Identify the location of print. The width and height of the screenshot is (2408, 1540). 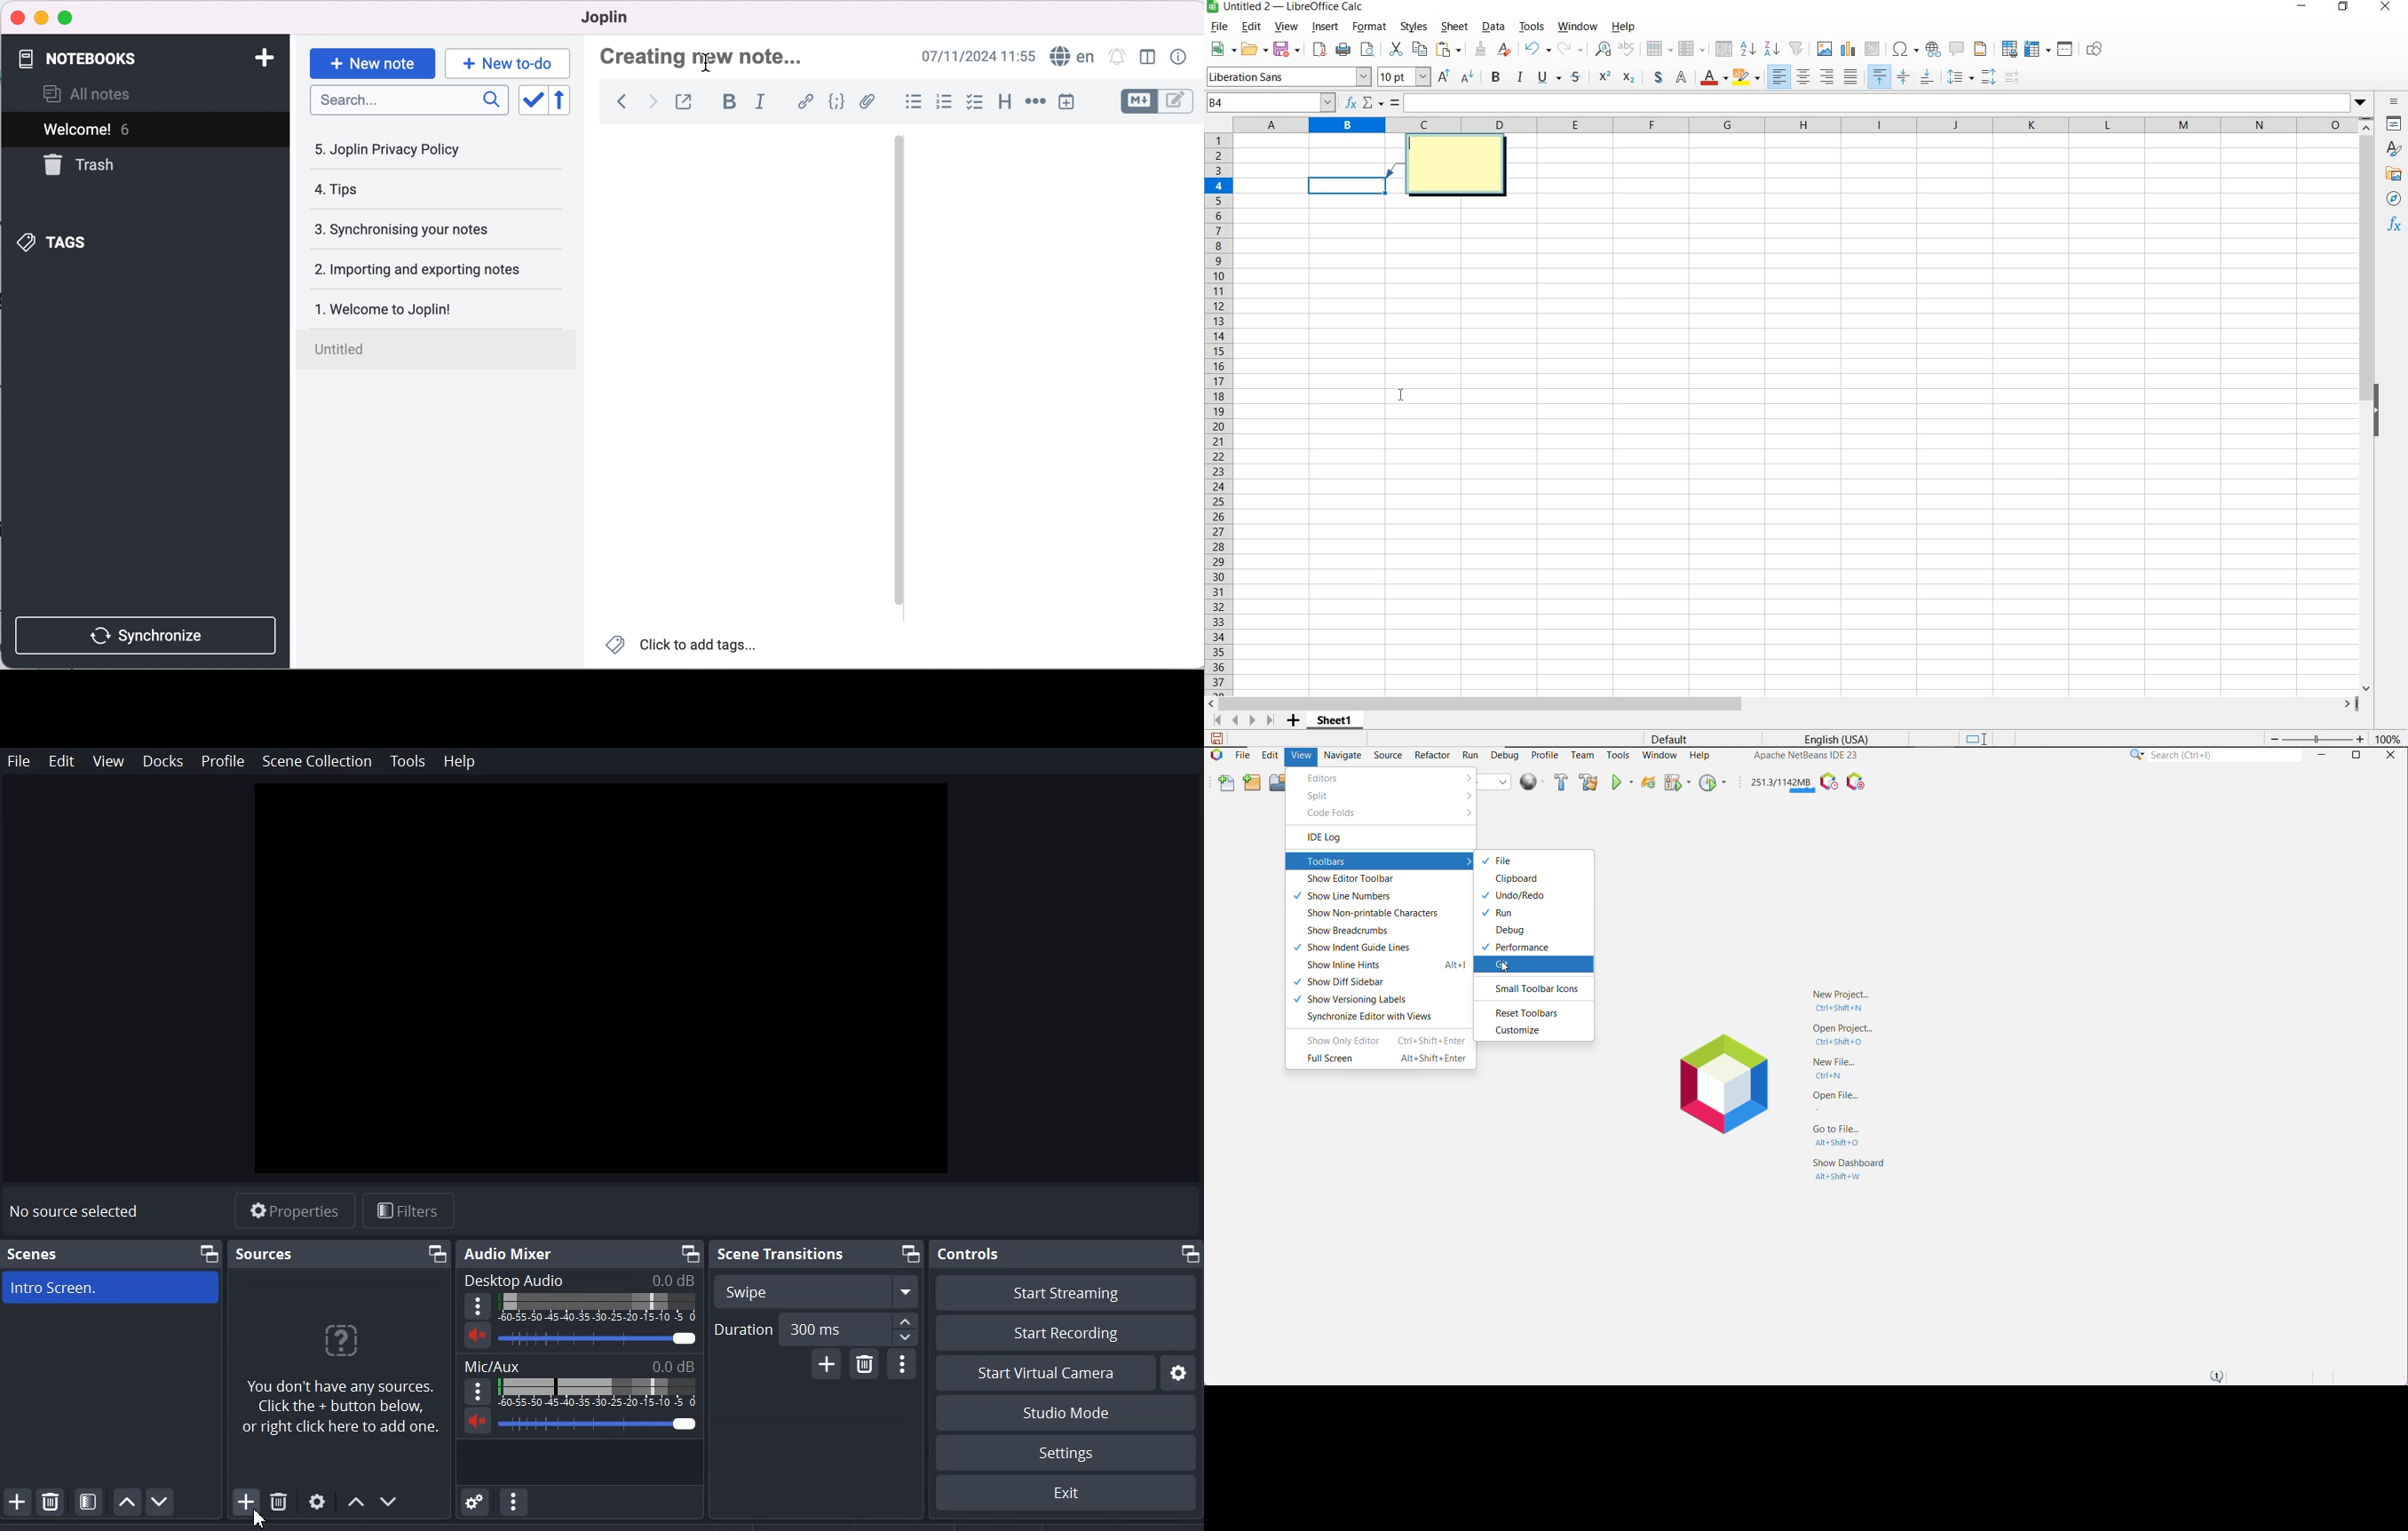
(1344, 49).